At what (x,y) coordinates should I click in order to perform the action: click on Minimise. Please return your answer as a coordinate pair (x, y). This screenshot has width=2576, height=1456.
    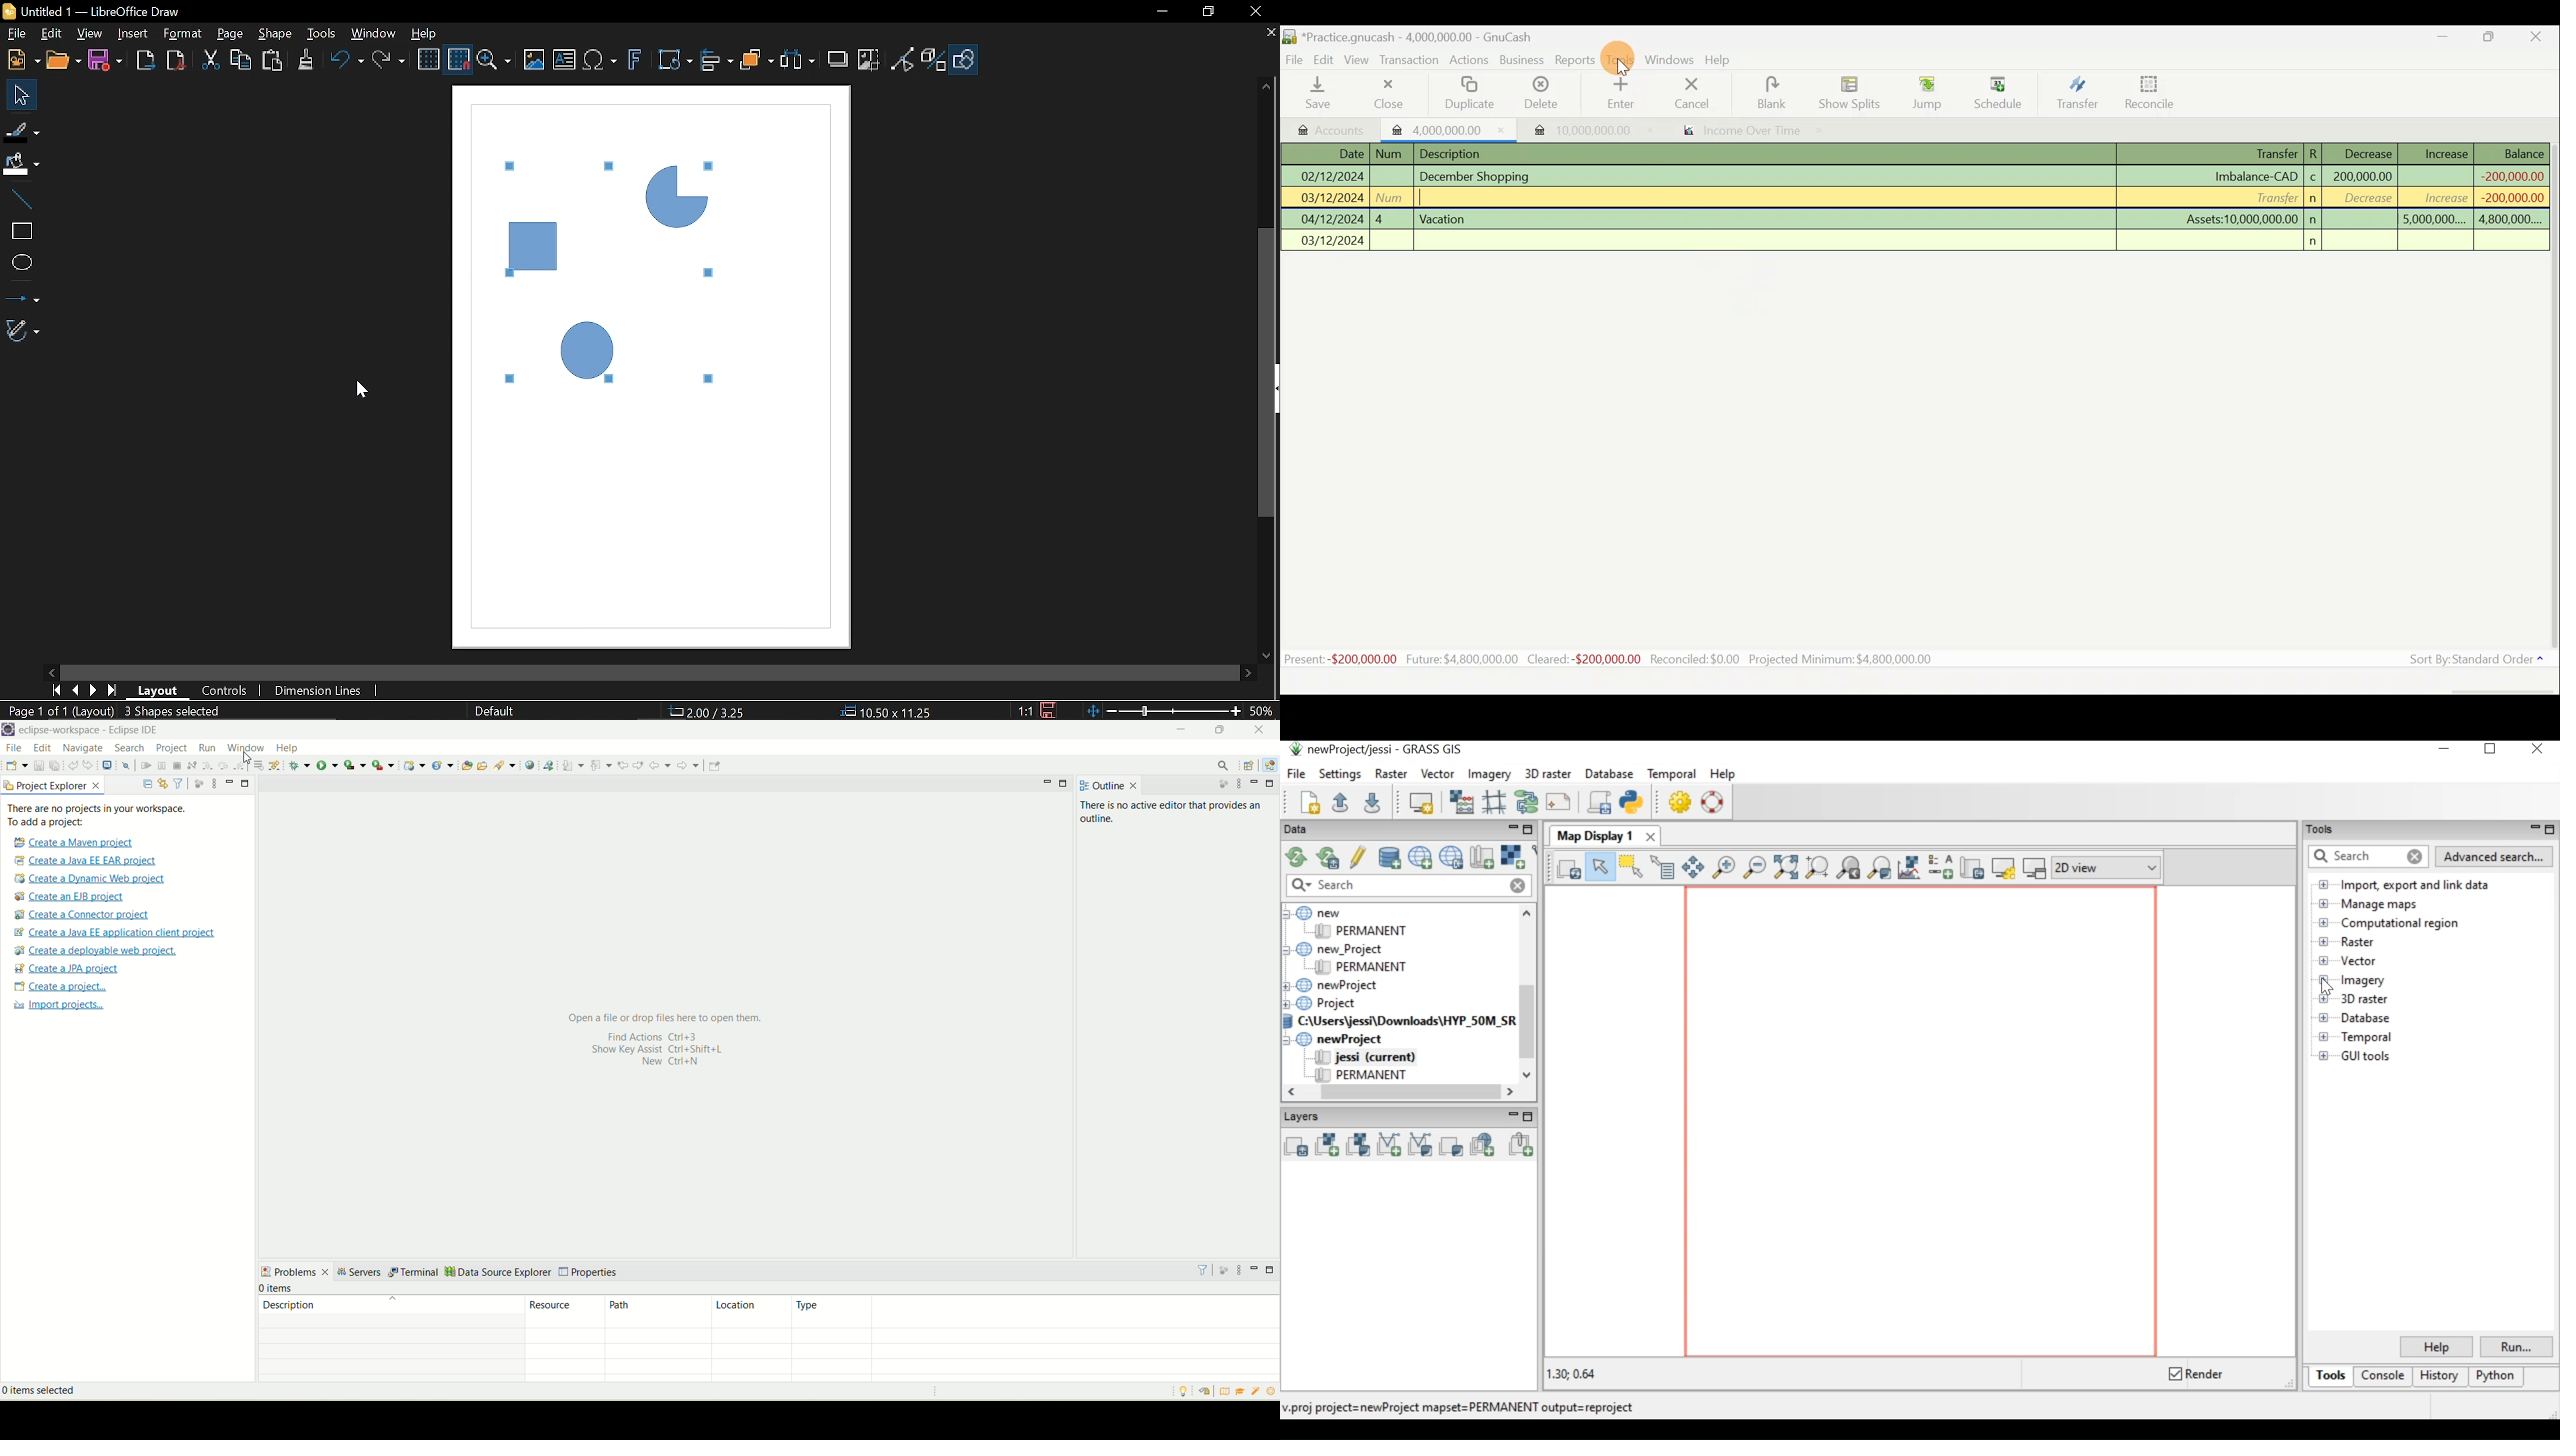
    Looking at the image, I should click on (2445, 39).